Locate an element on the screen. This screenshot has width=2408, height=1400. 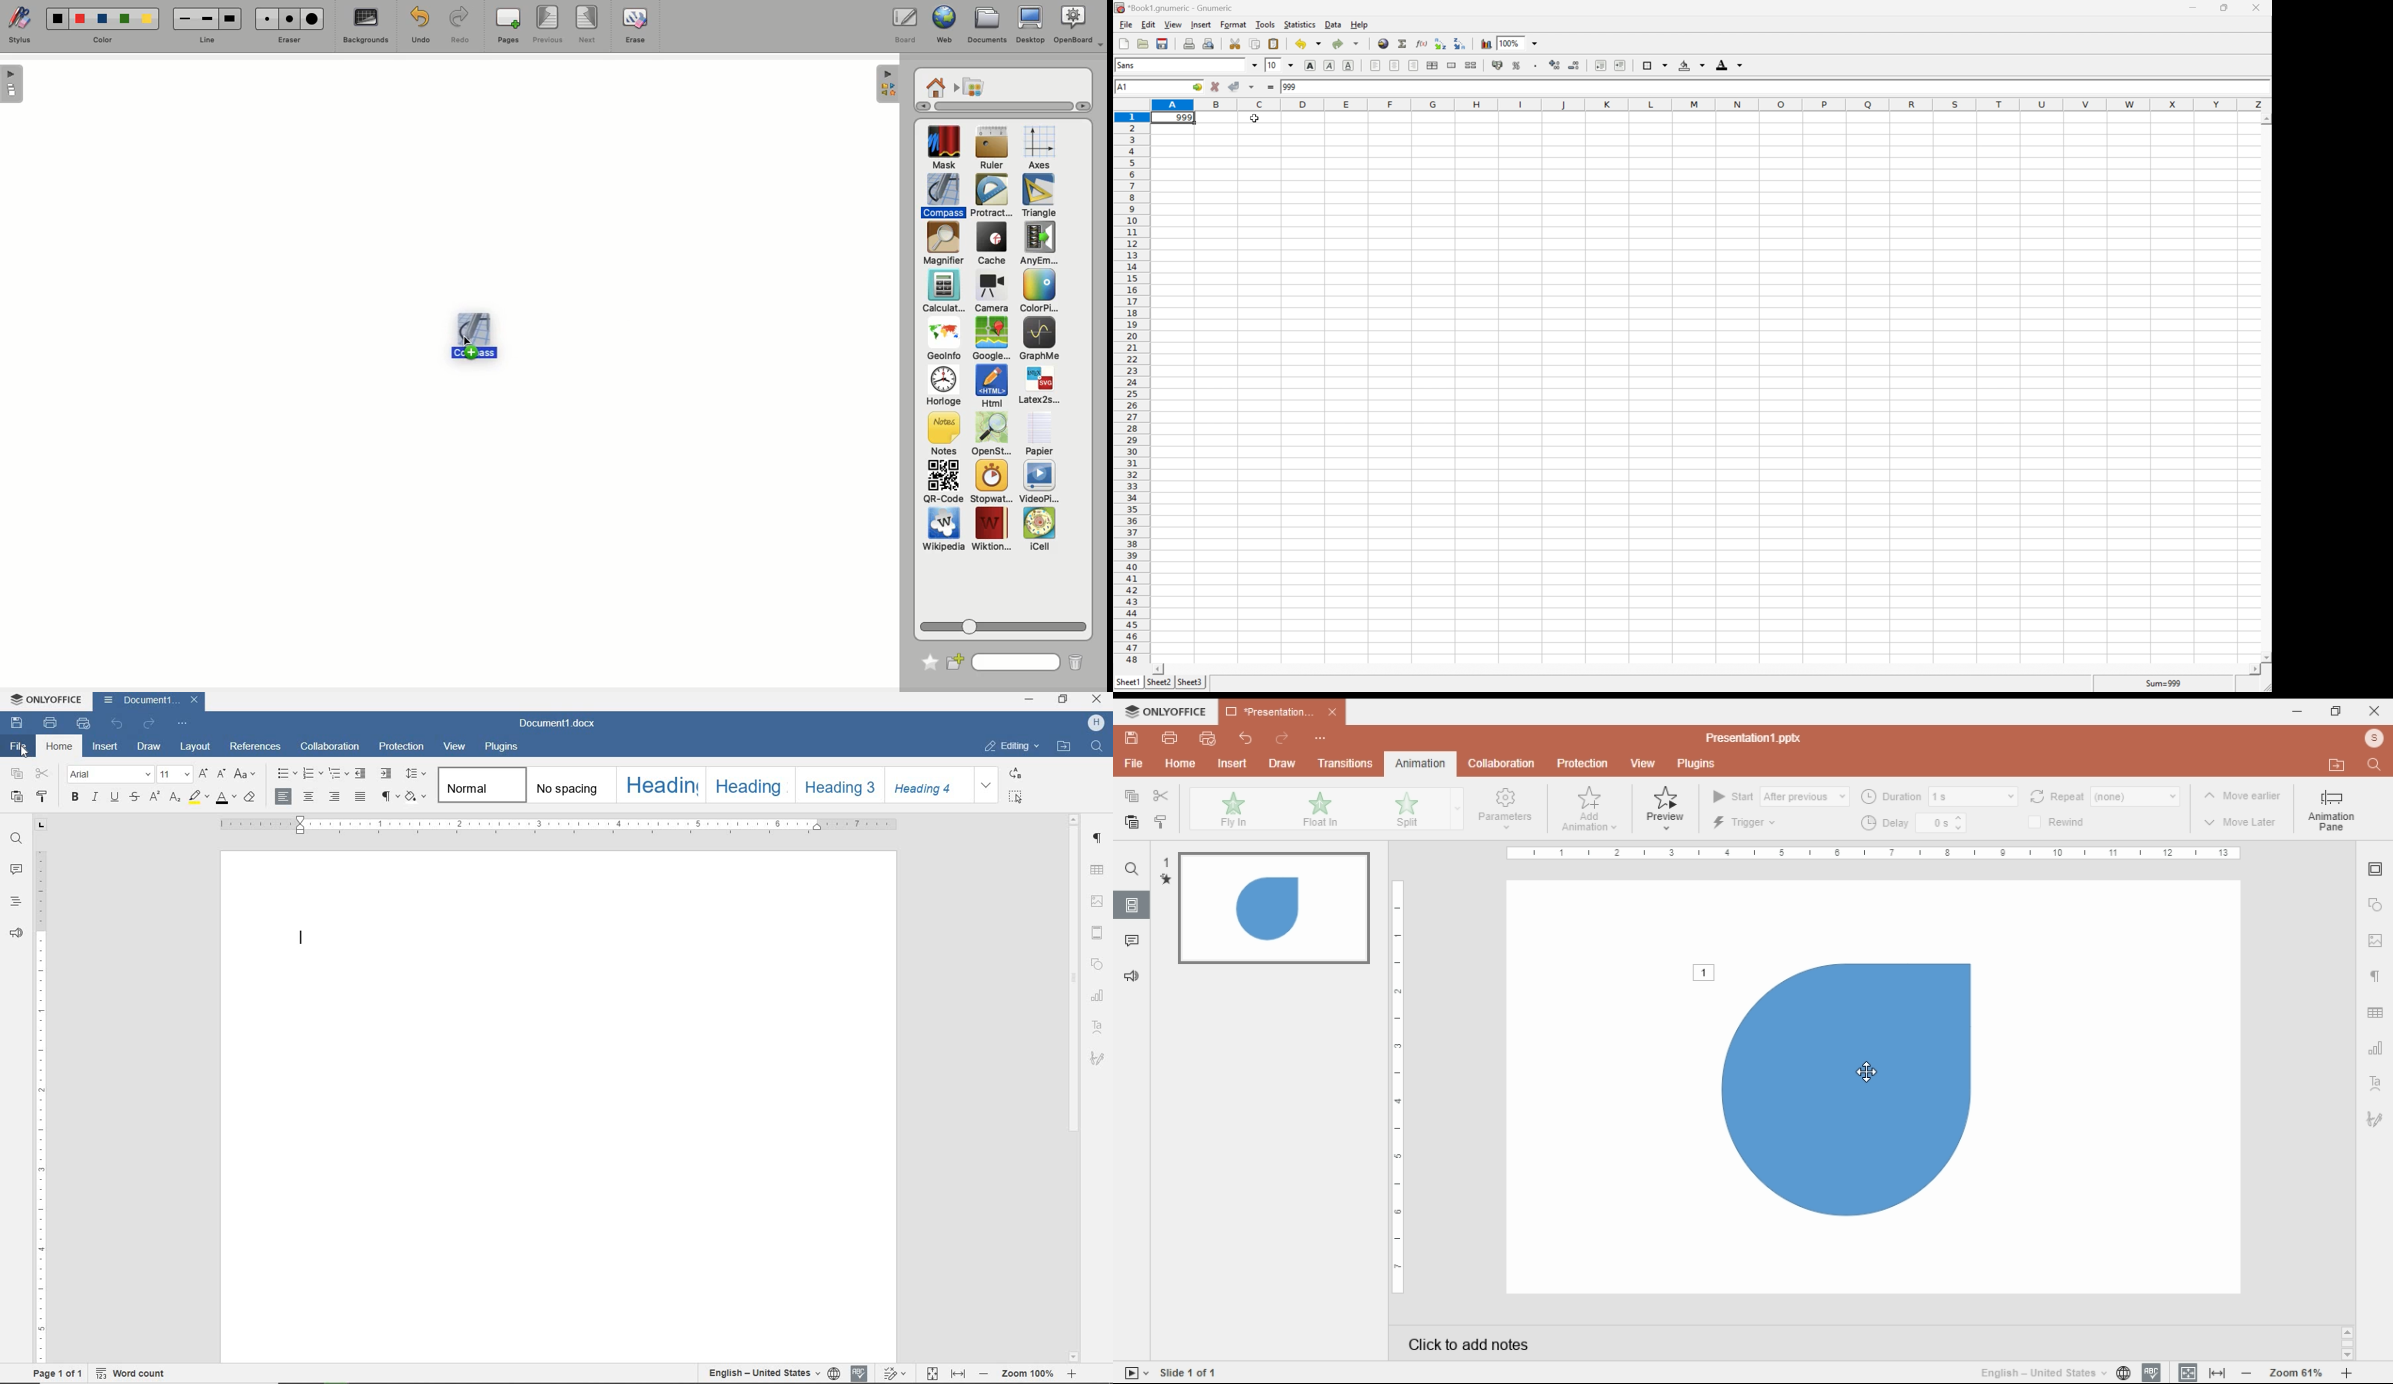
center horizontally across selection is located at coordinates (1434, 66).